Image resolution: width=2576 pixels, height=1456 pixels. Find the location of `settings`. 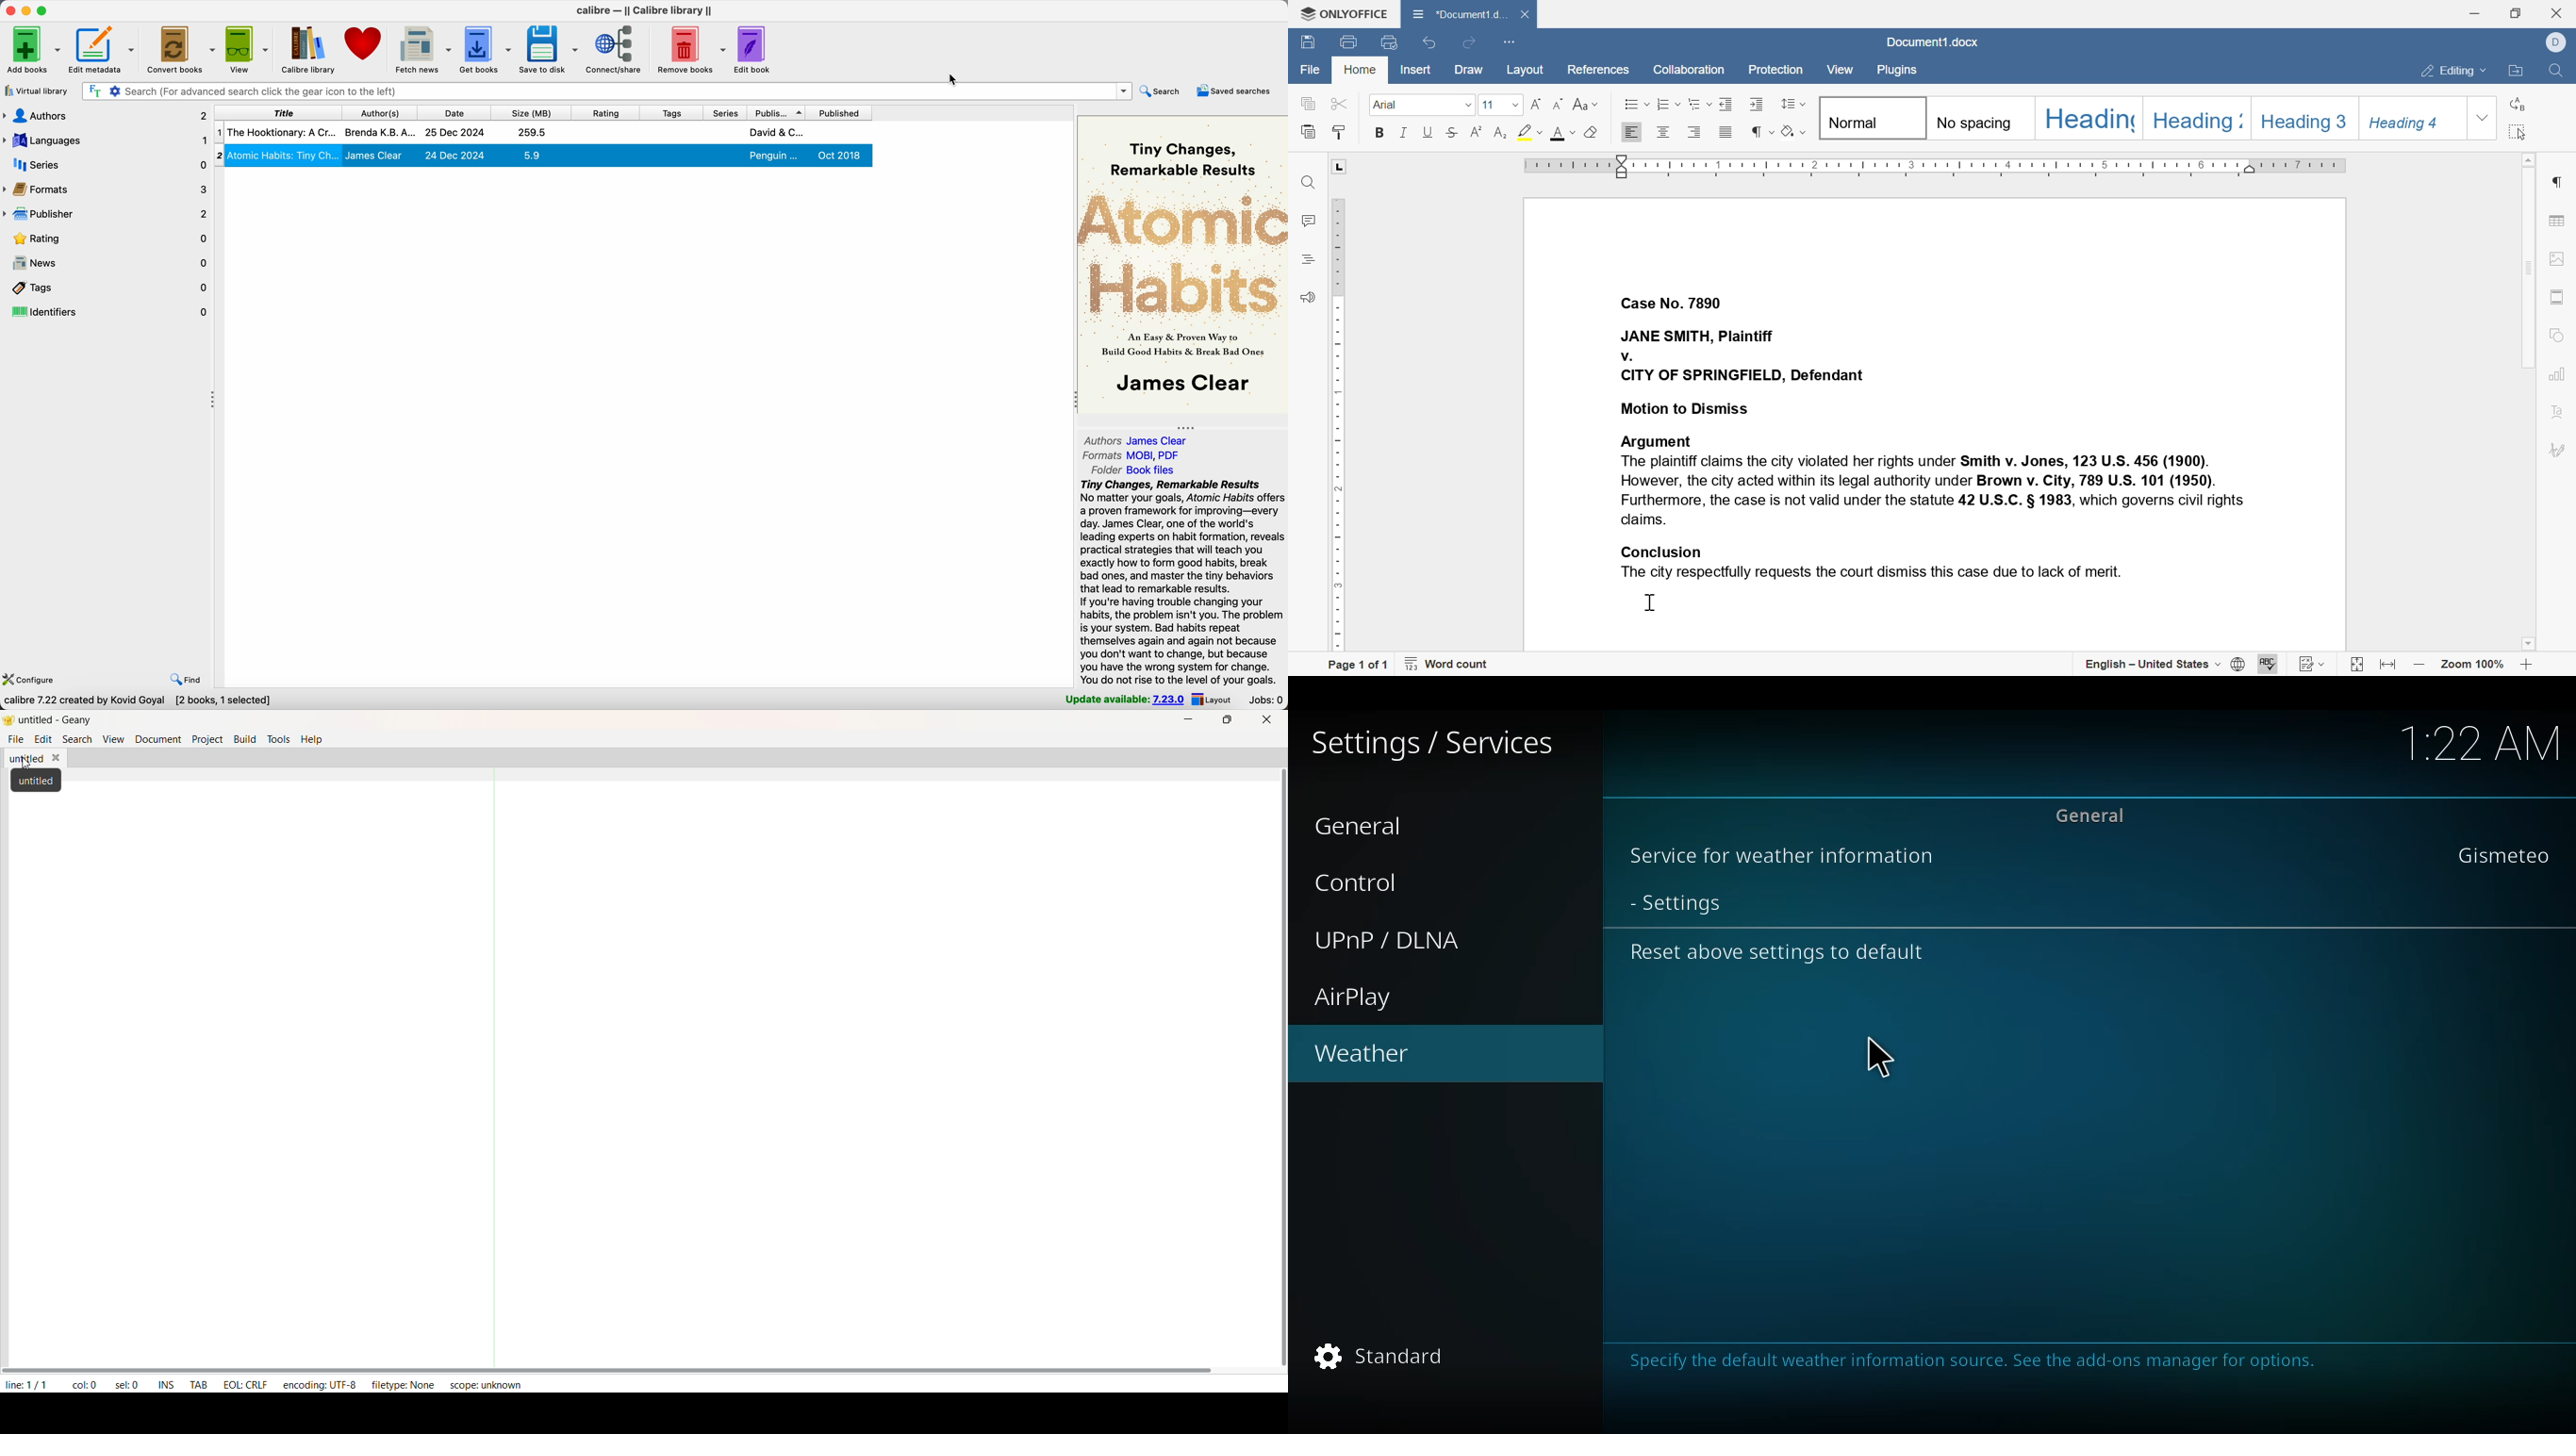

settings is located at coordinates (1435, 744).